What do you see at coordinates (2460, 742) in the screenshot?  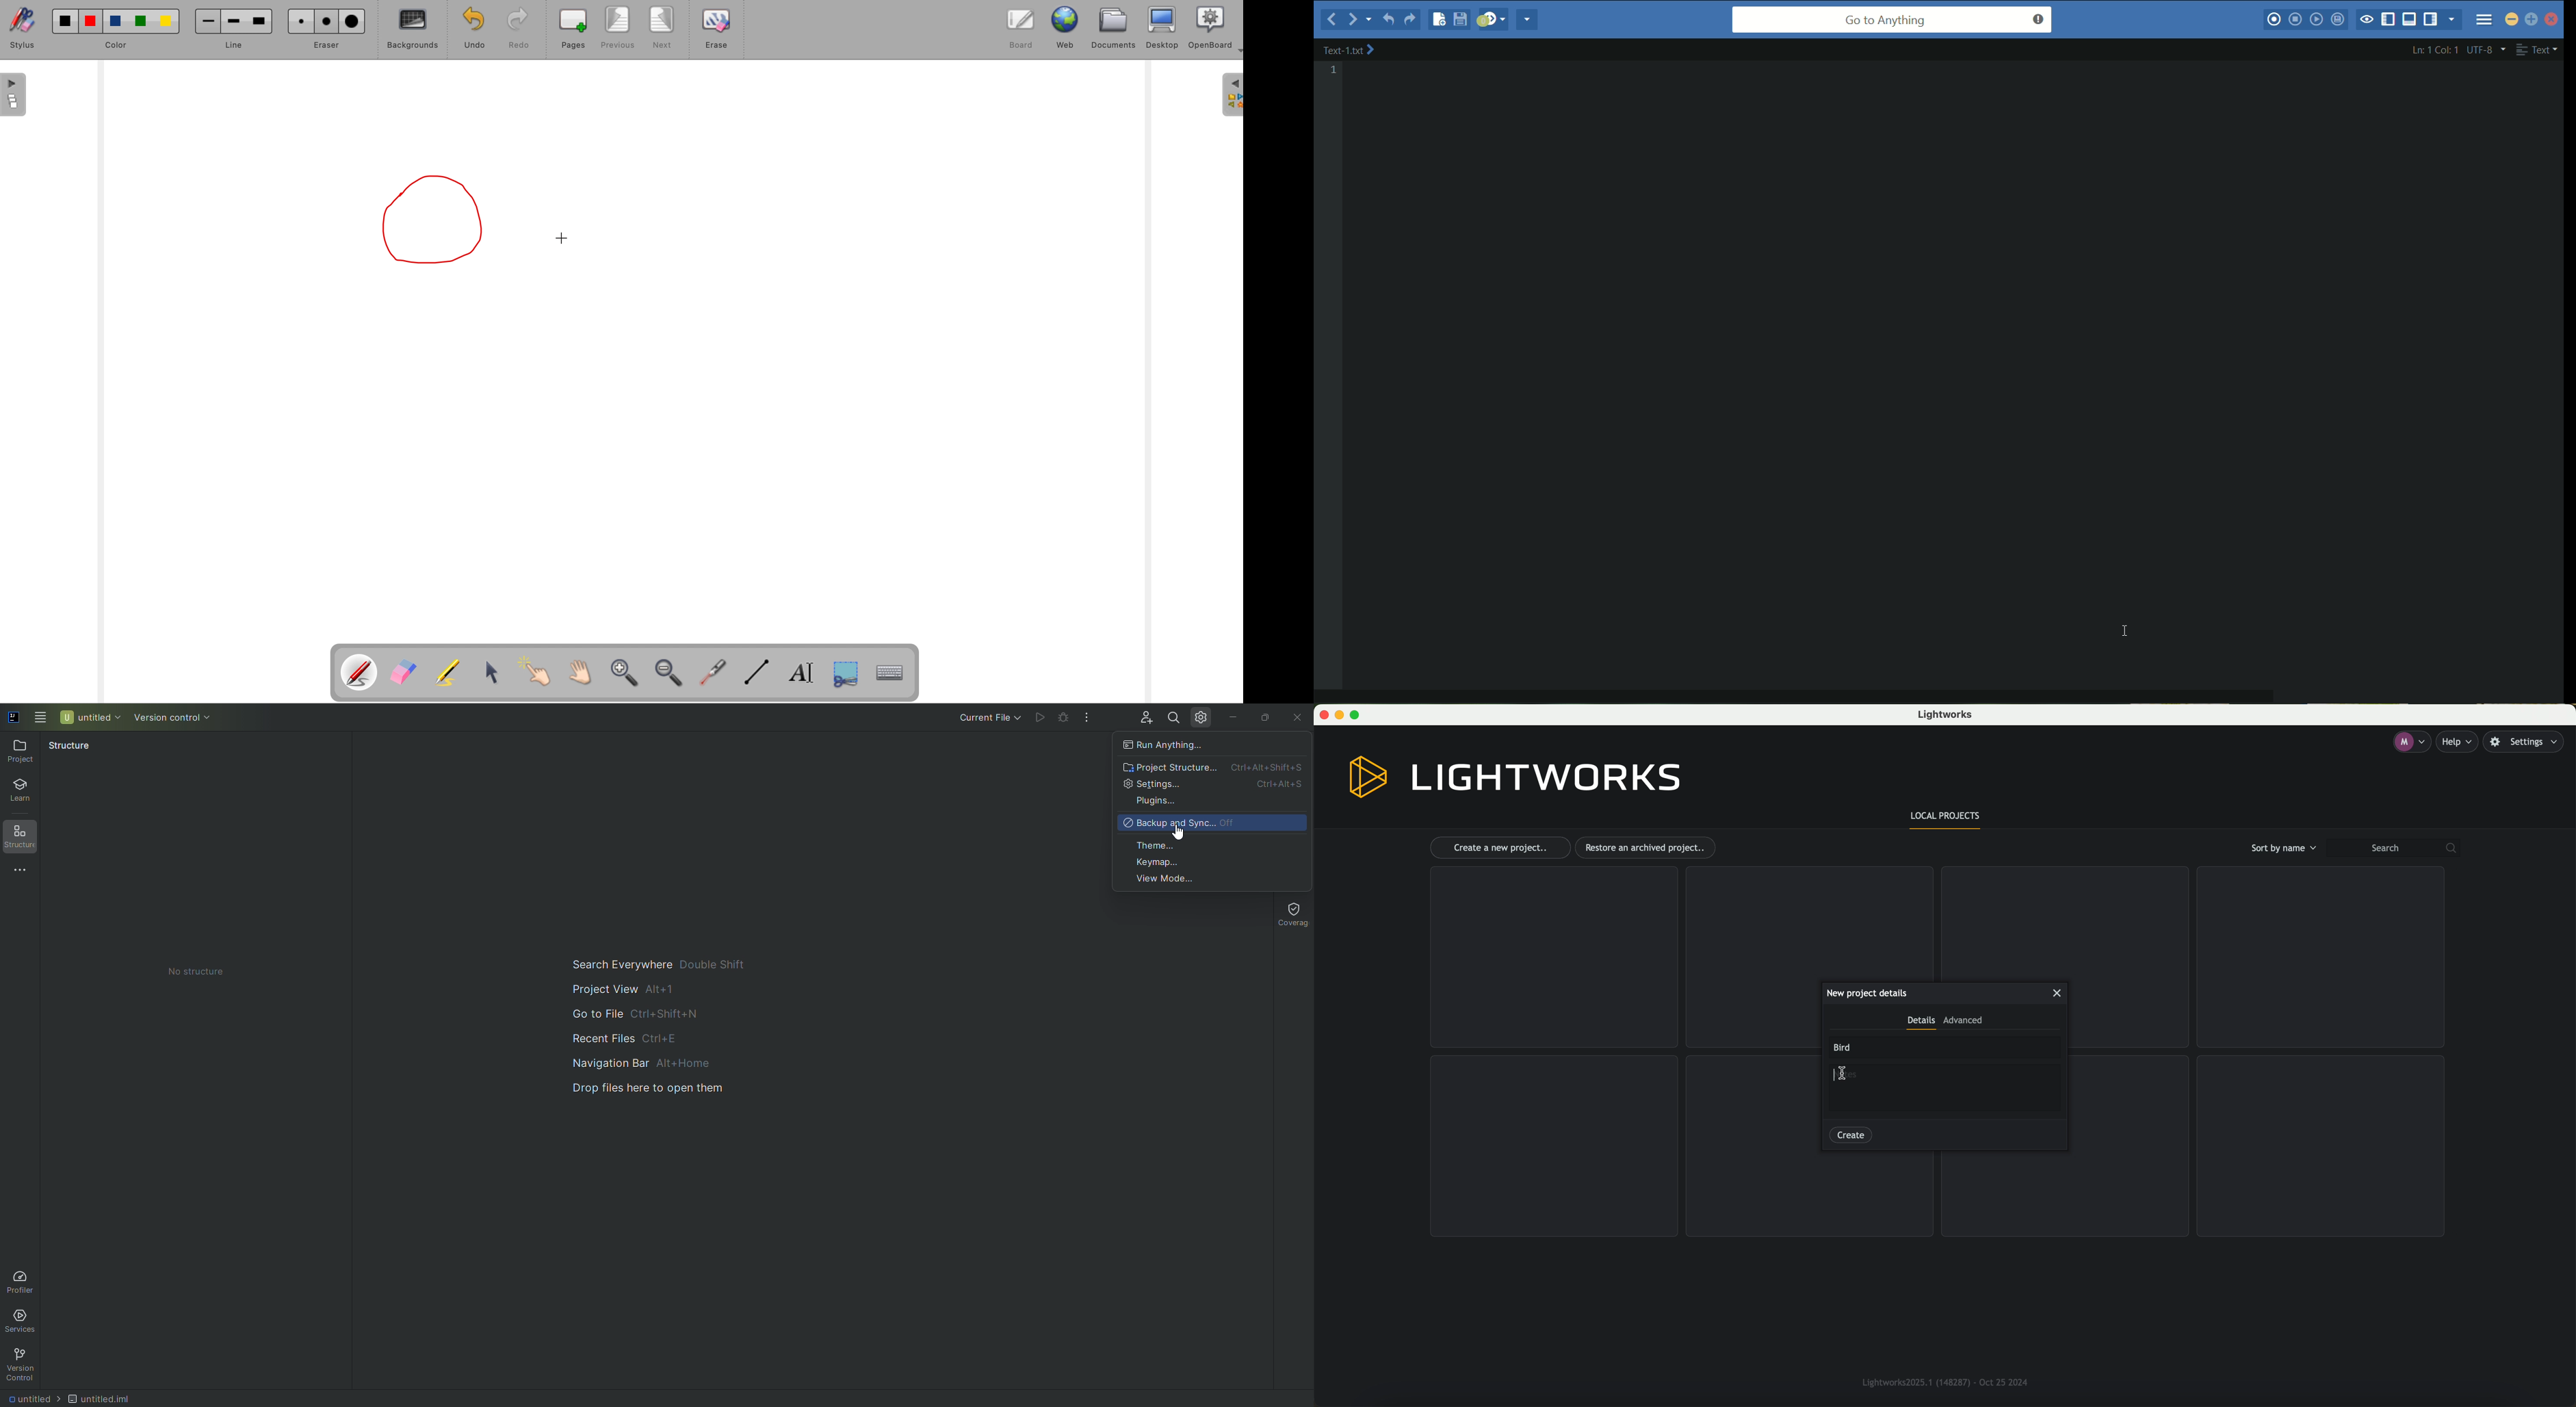 I see `help` at bounding box center [2460, 742].